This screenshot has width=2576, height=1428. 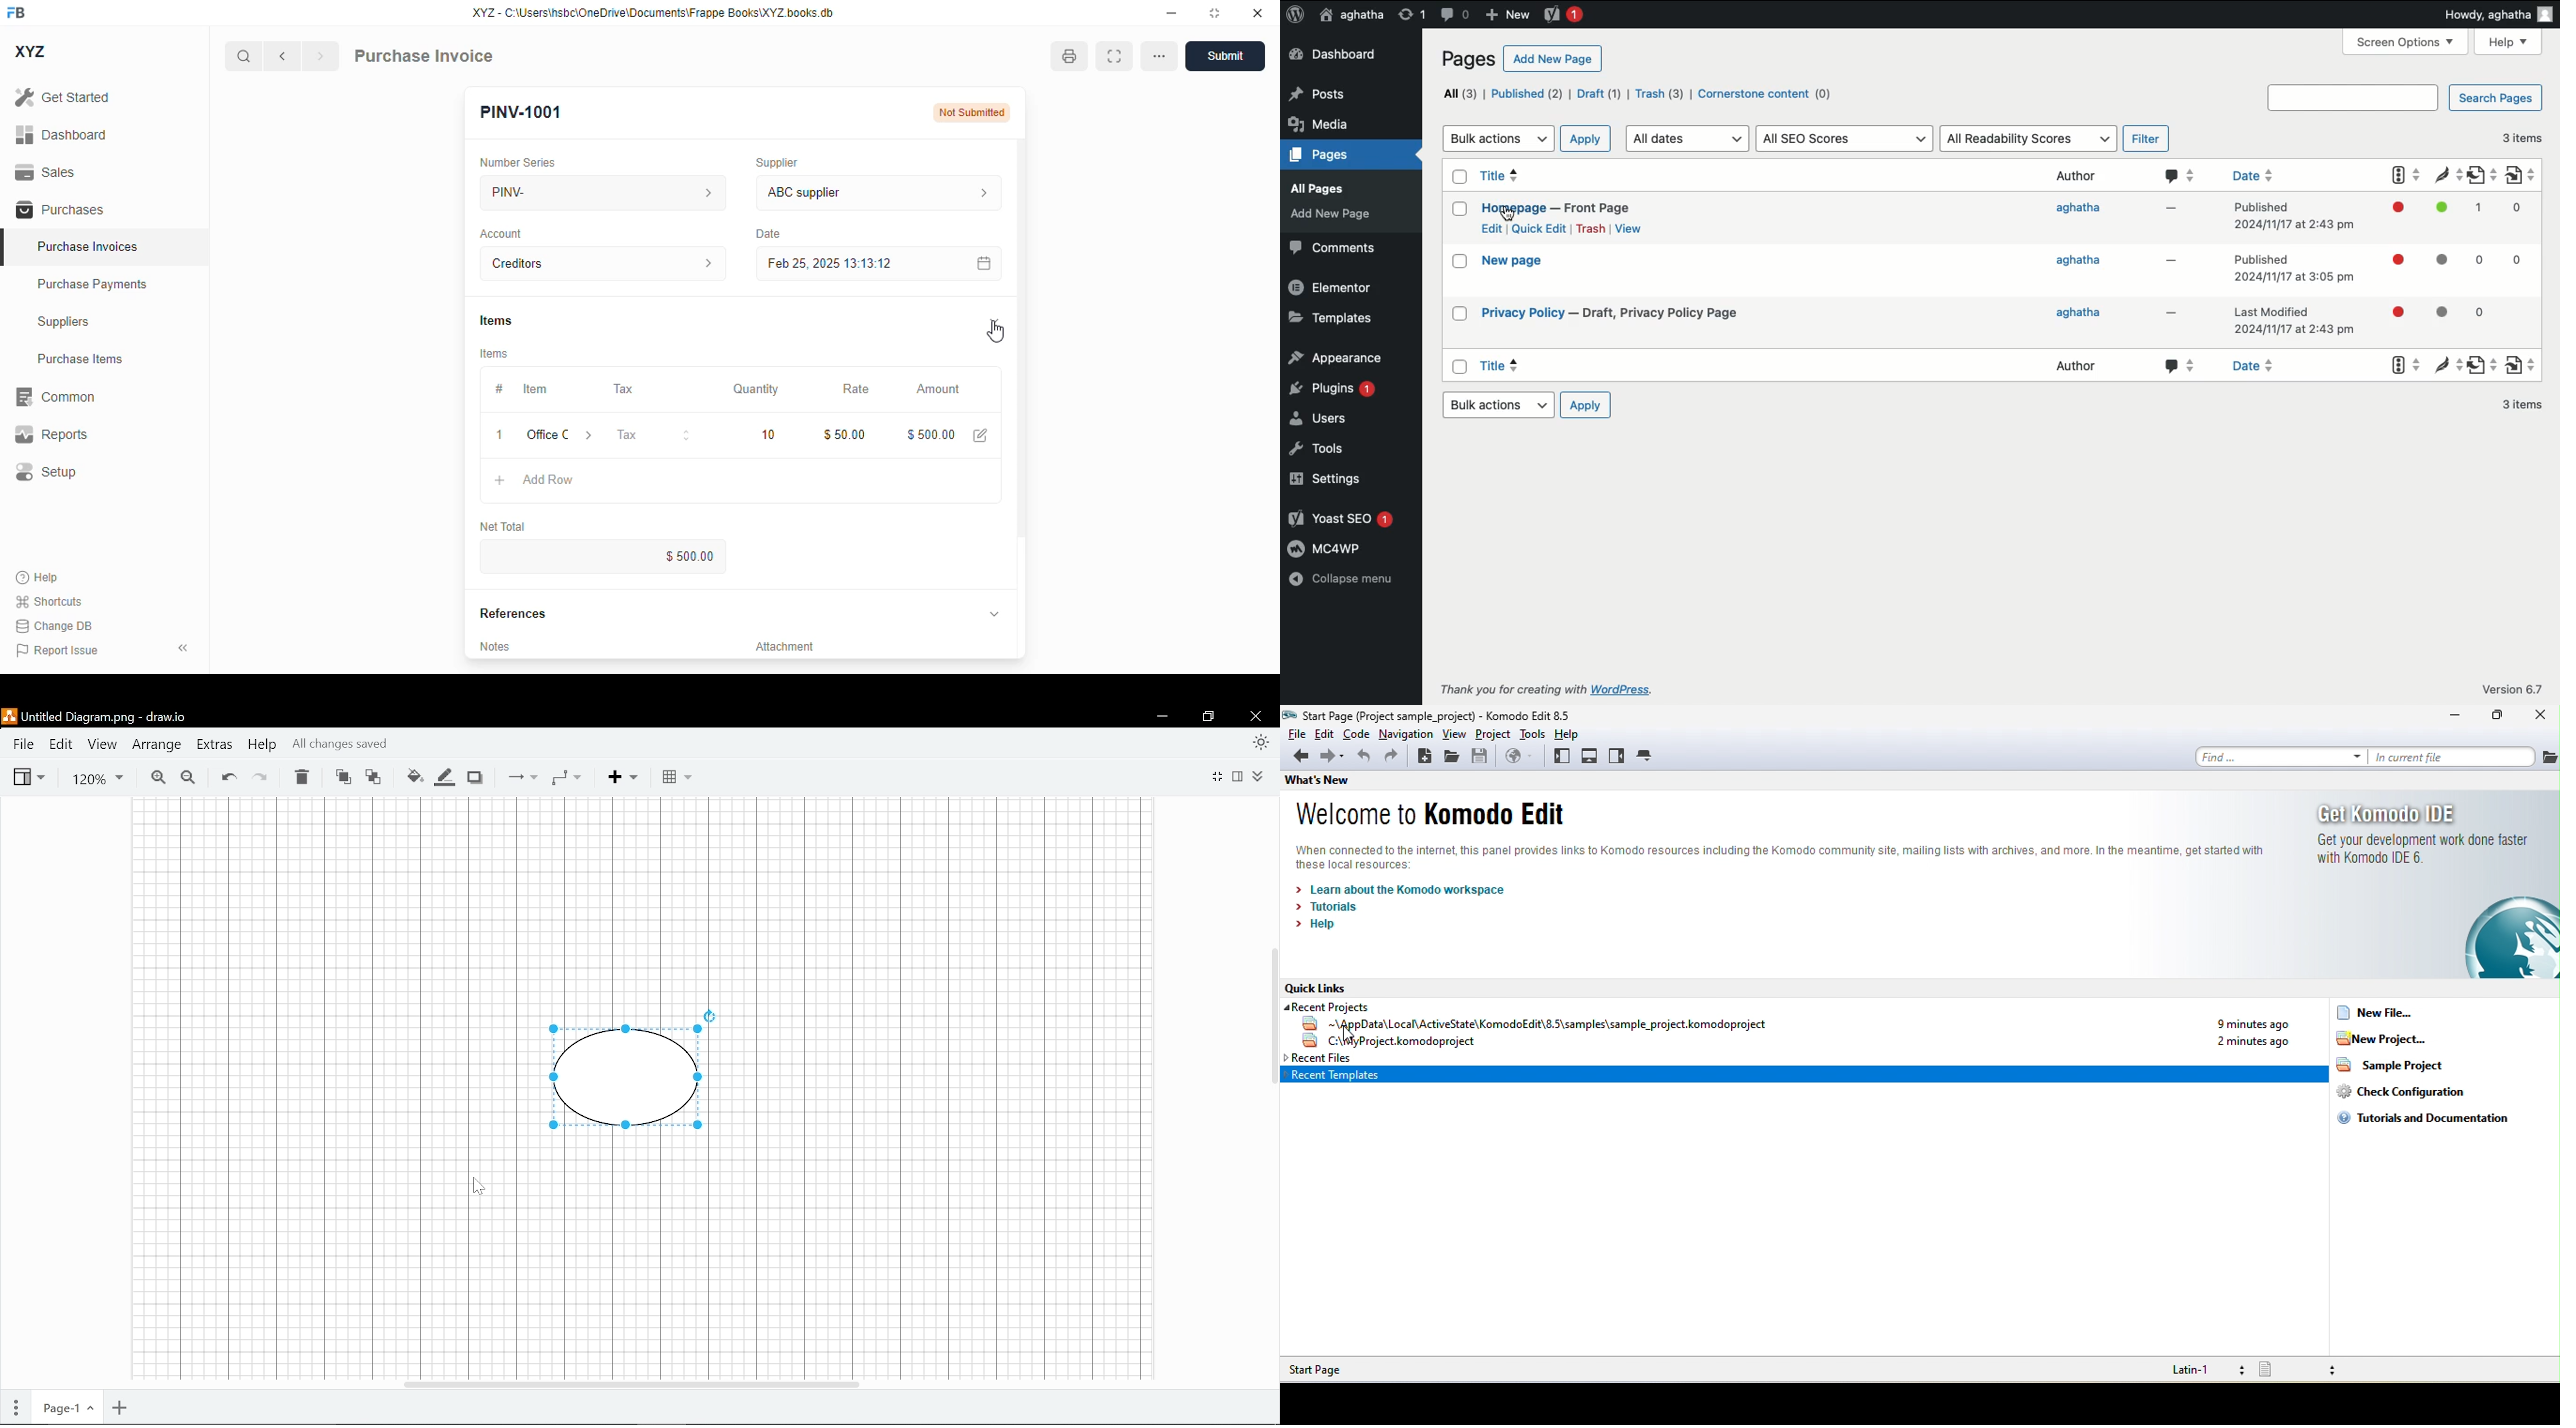 What do you see at coordinates (320, 56) in the screenshot?
I see `next` at bounding box center [320, 56].